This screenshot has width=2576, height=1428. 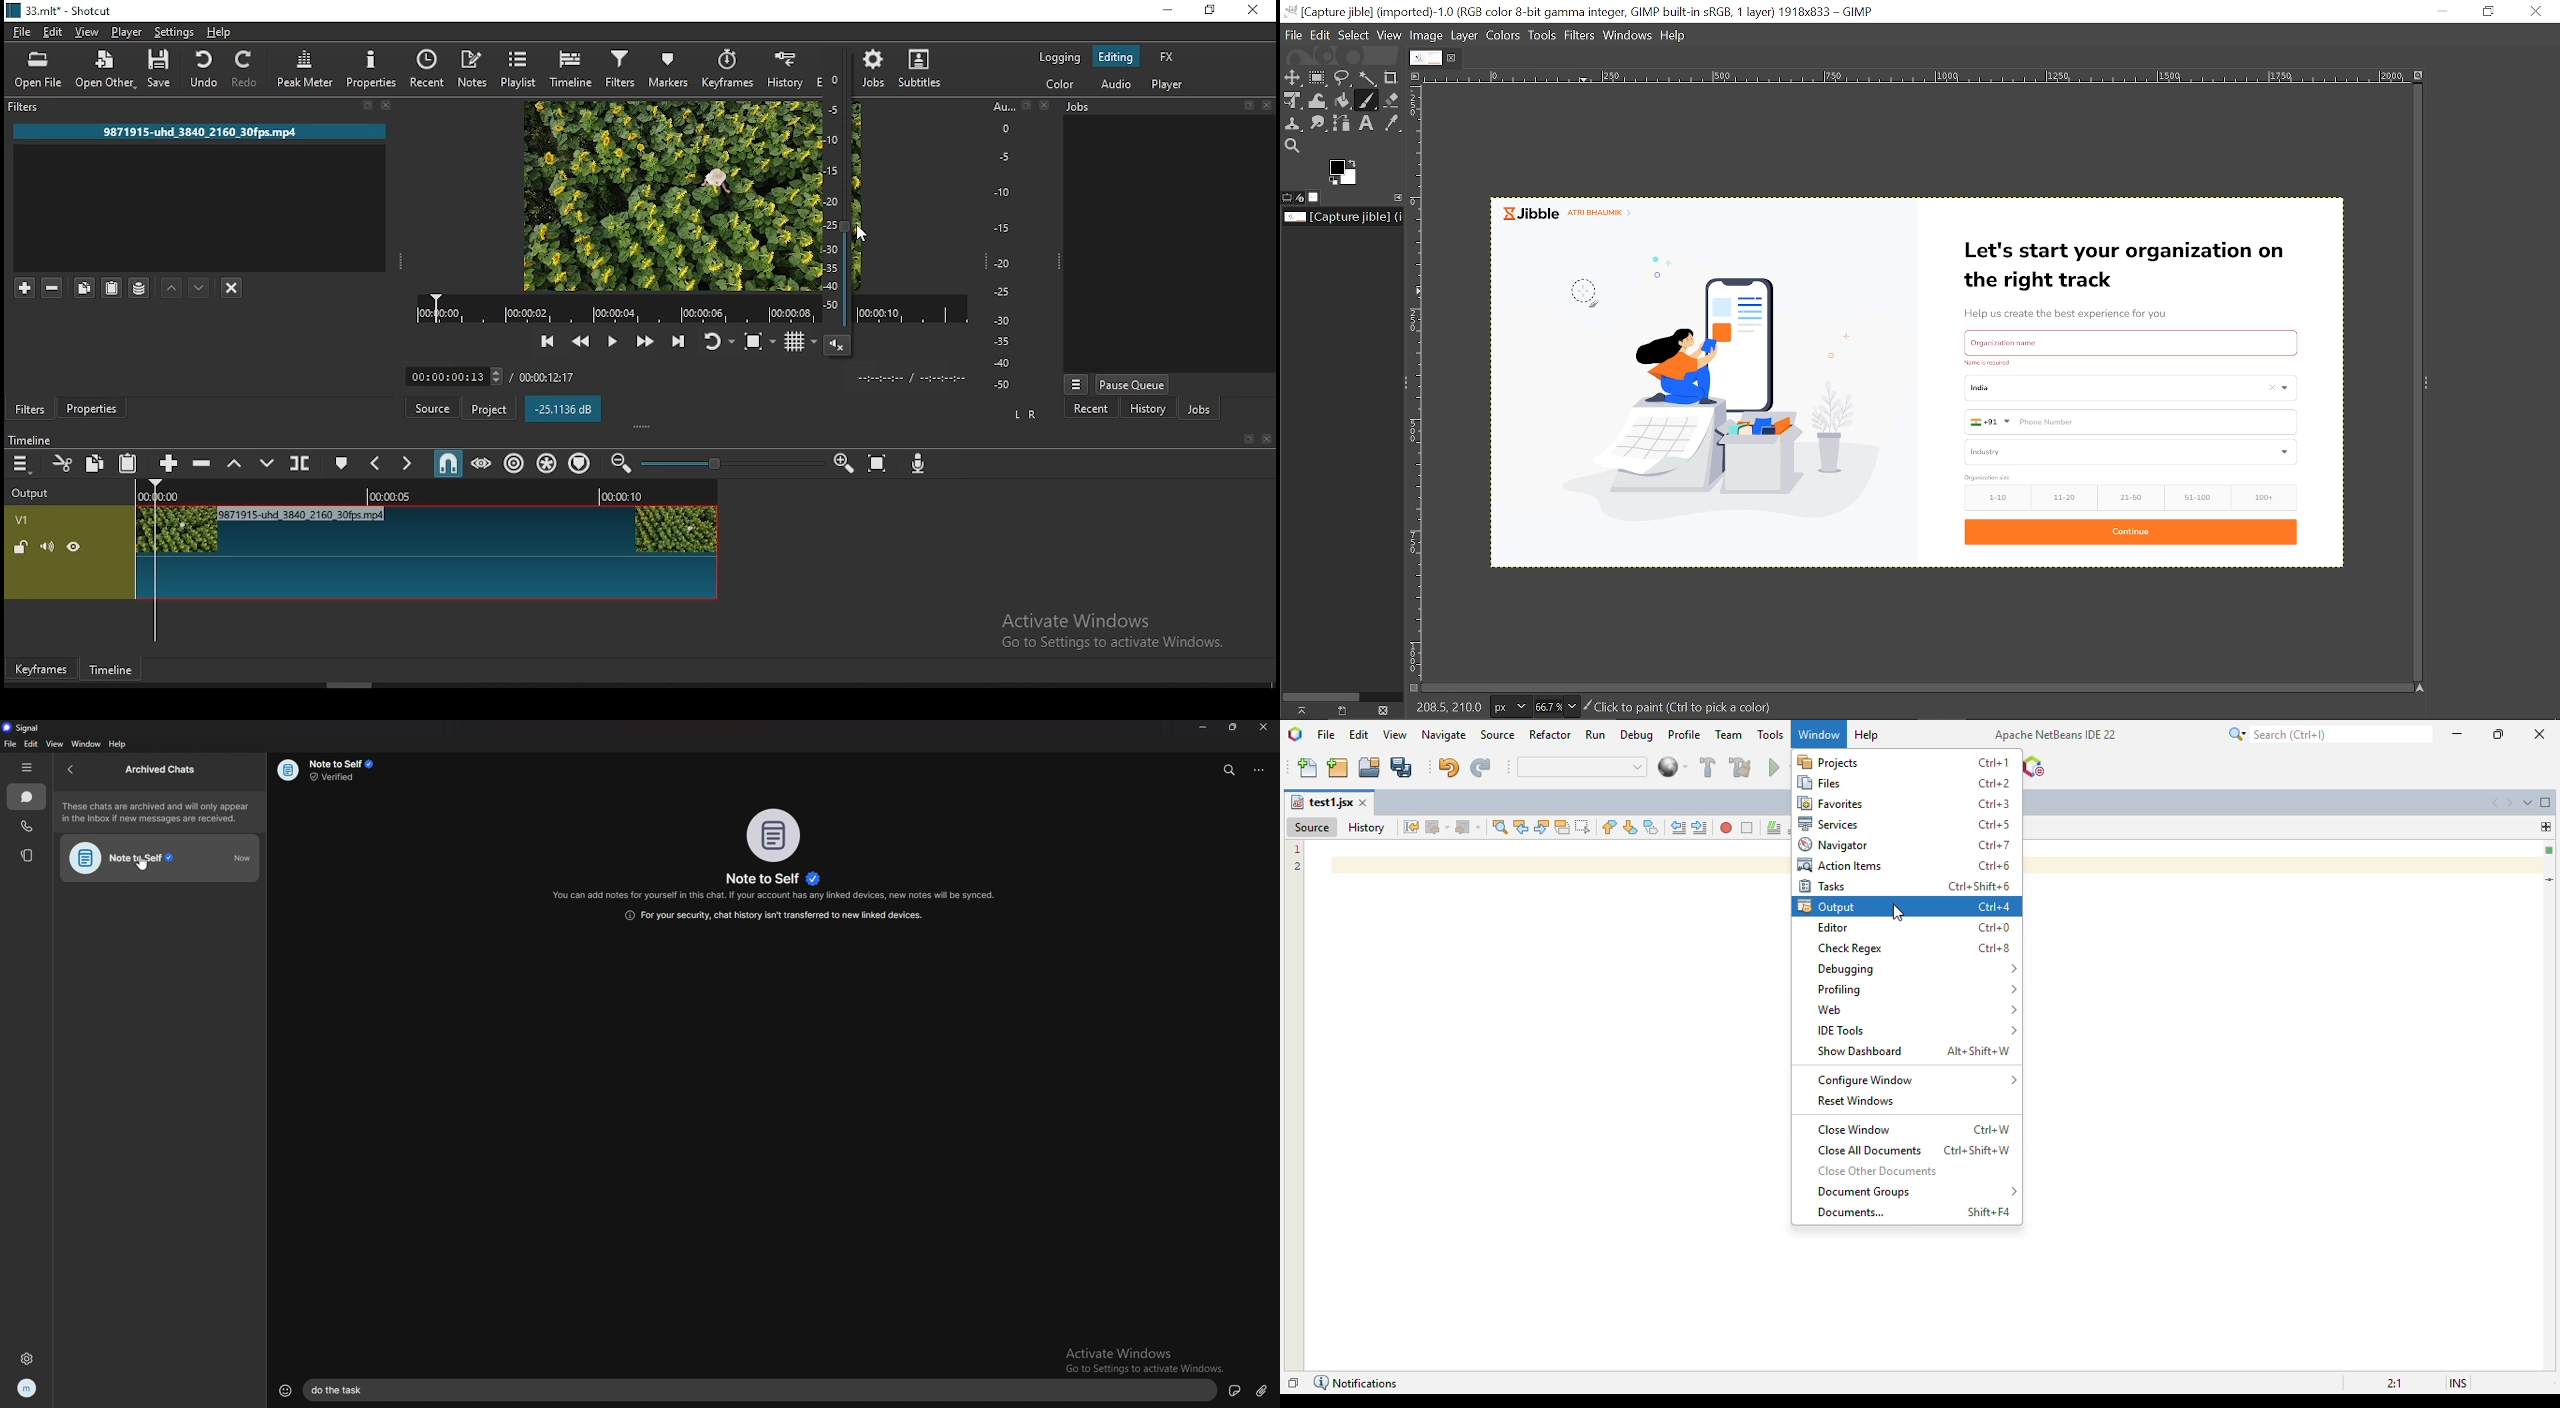 I want to click on close, so click(x=1267, y=441).